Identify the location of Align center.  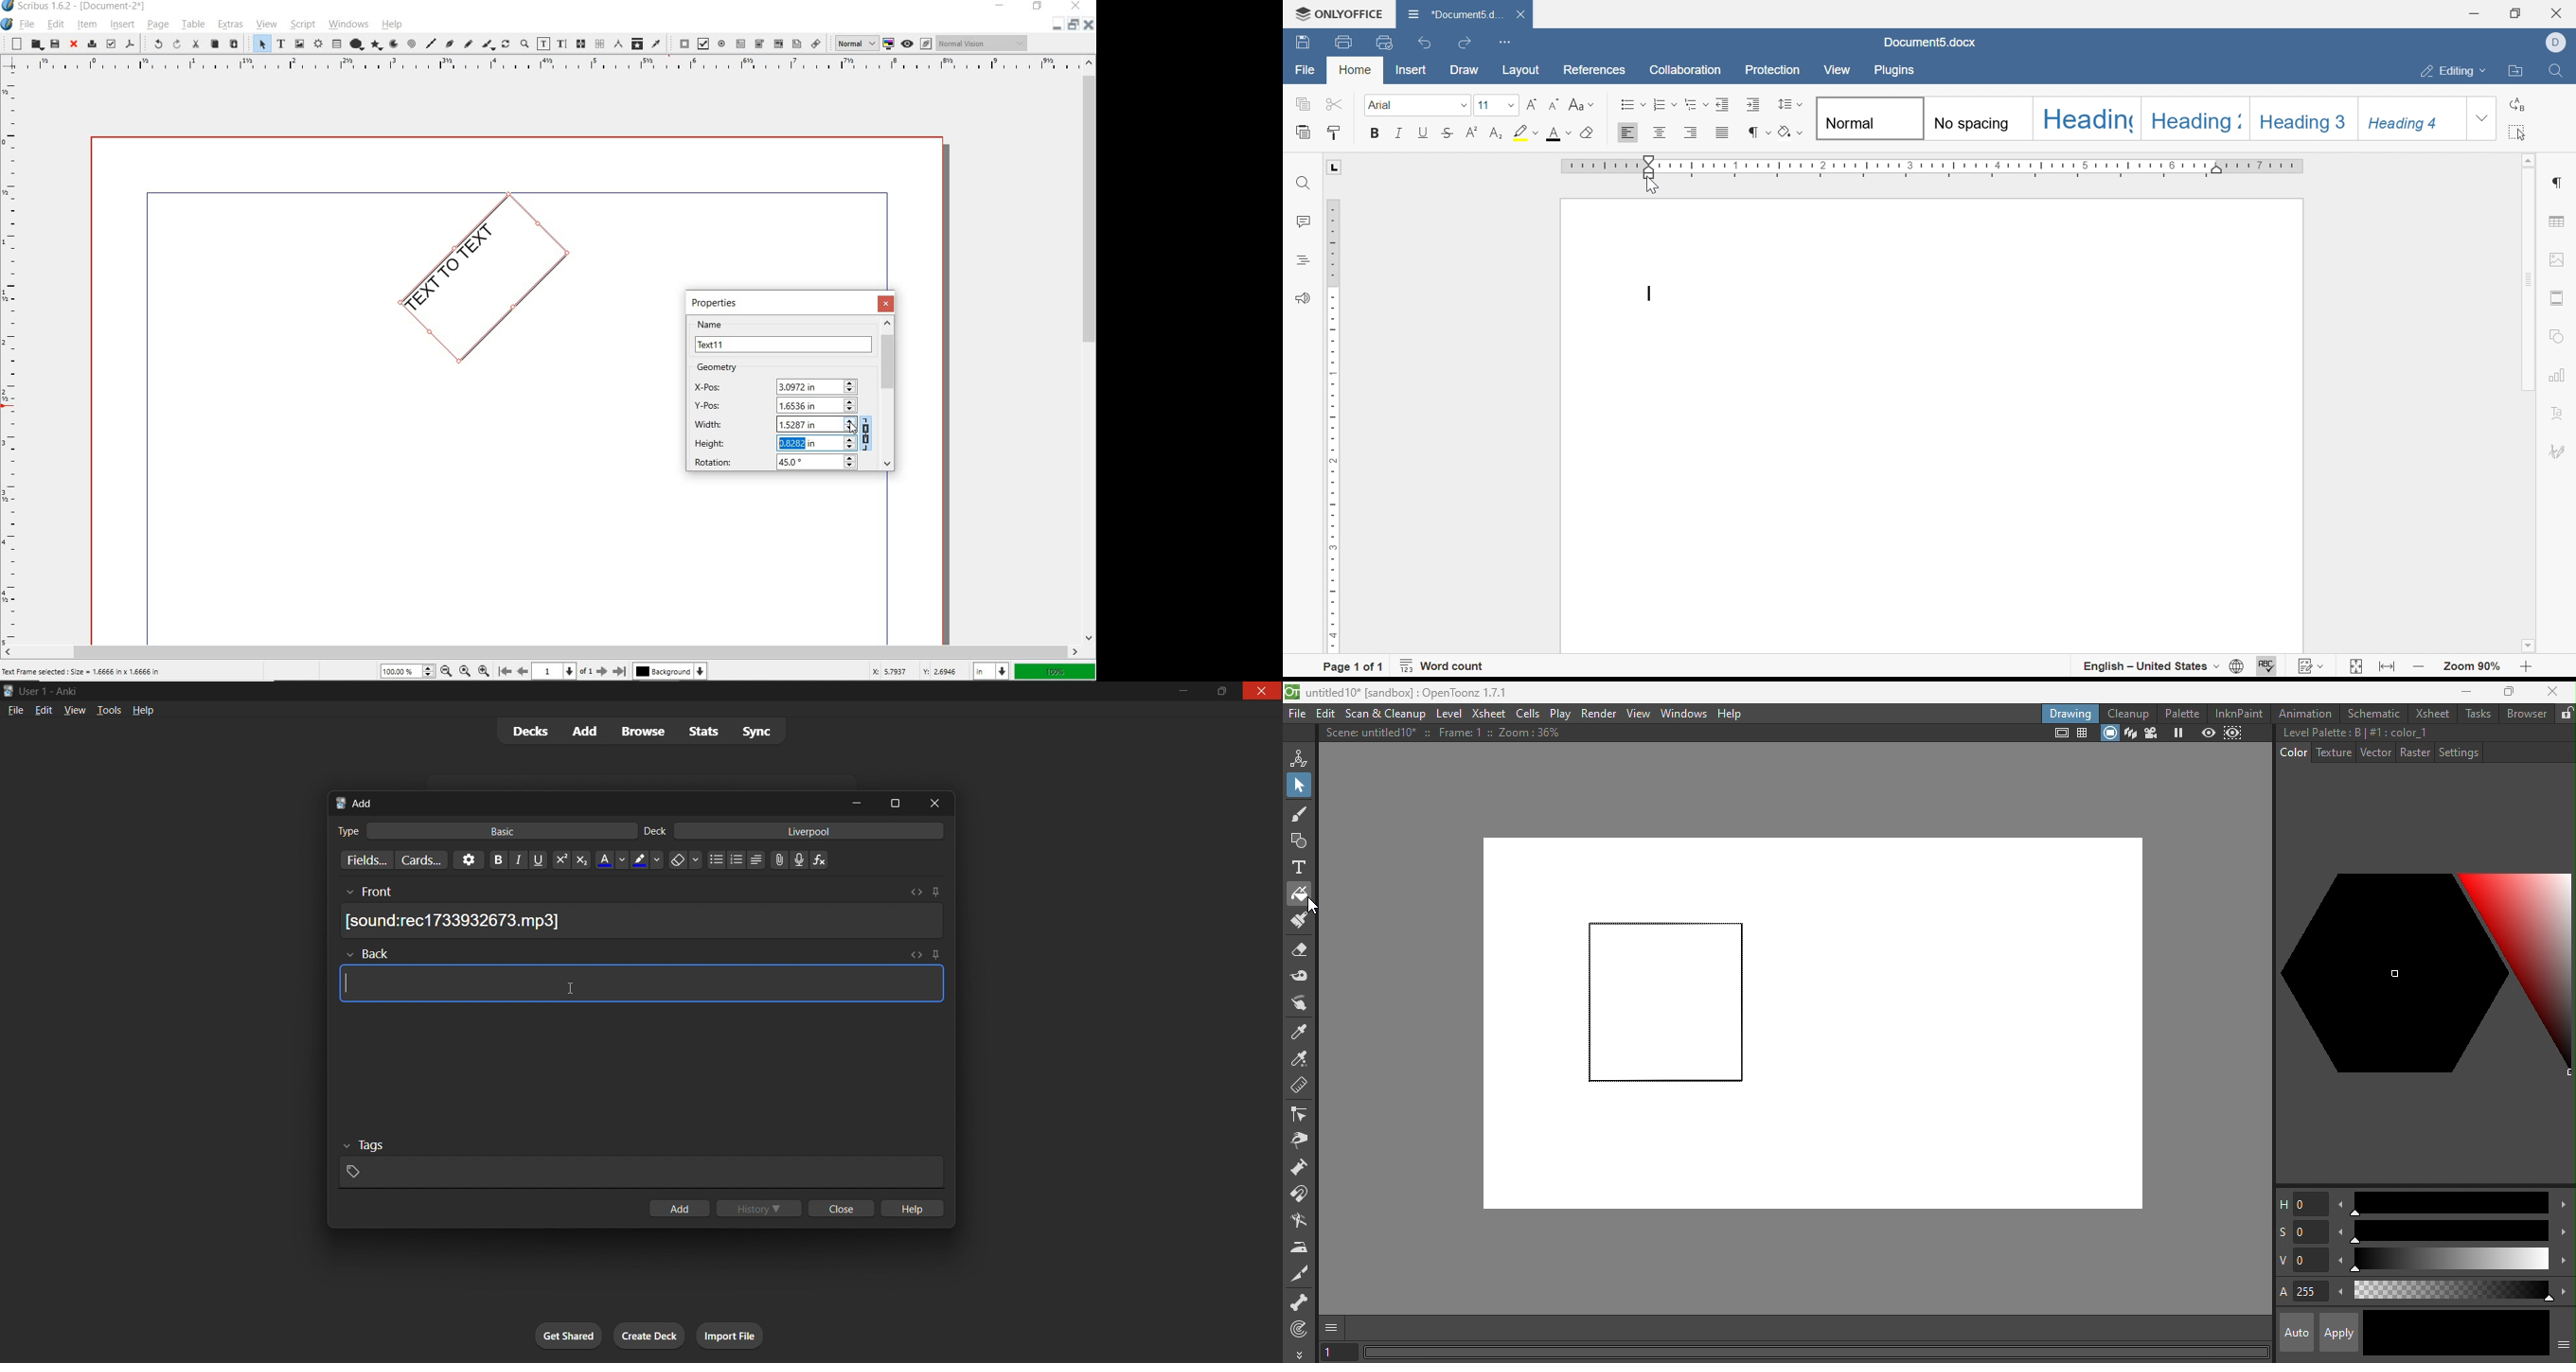
(1661, 131).